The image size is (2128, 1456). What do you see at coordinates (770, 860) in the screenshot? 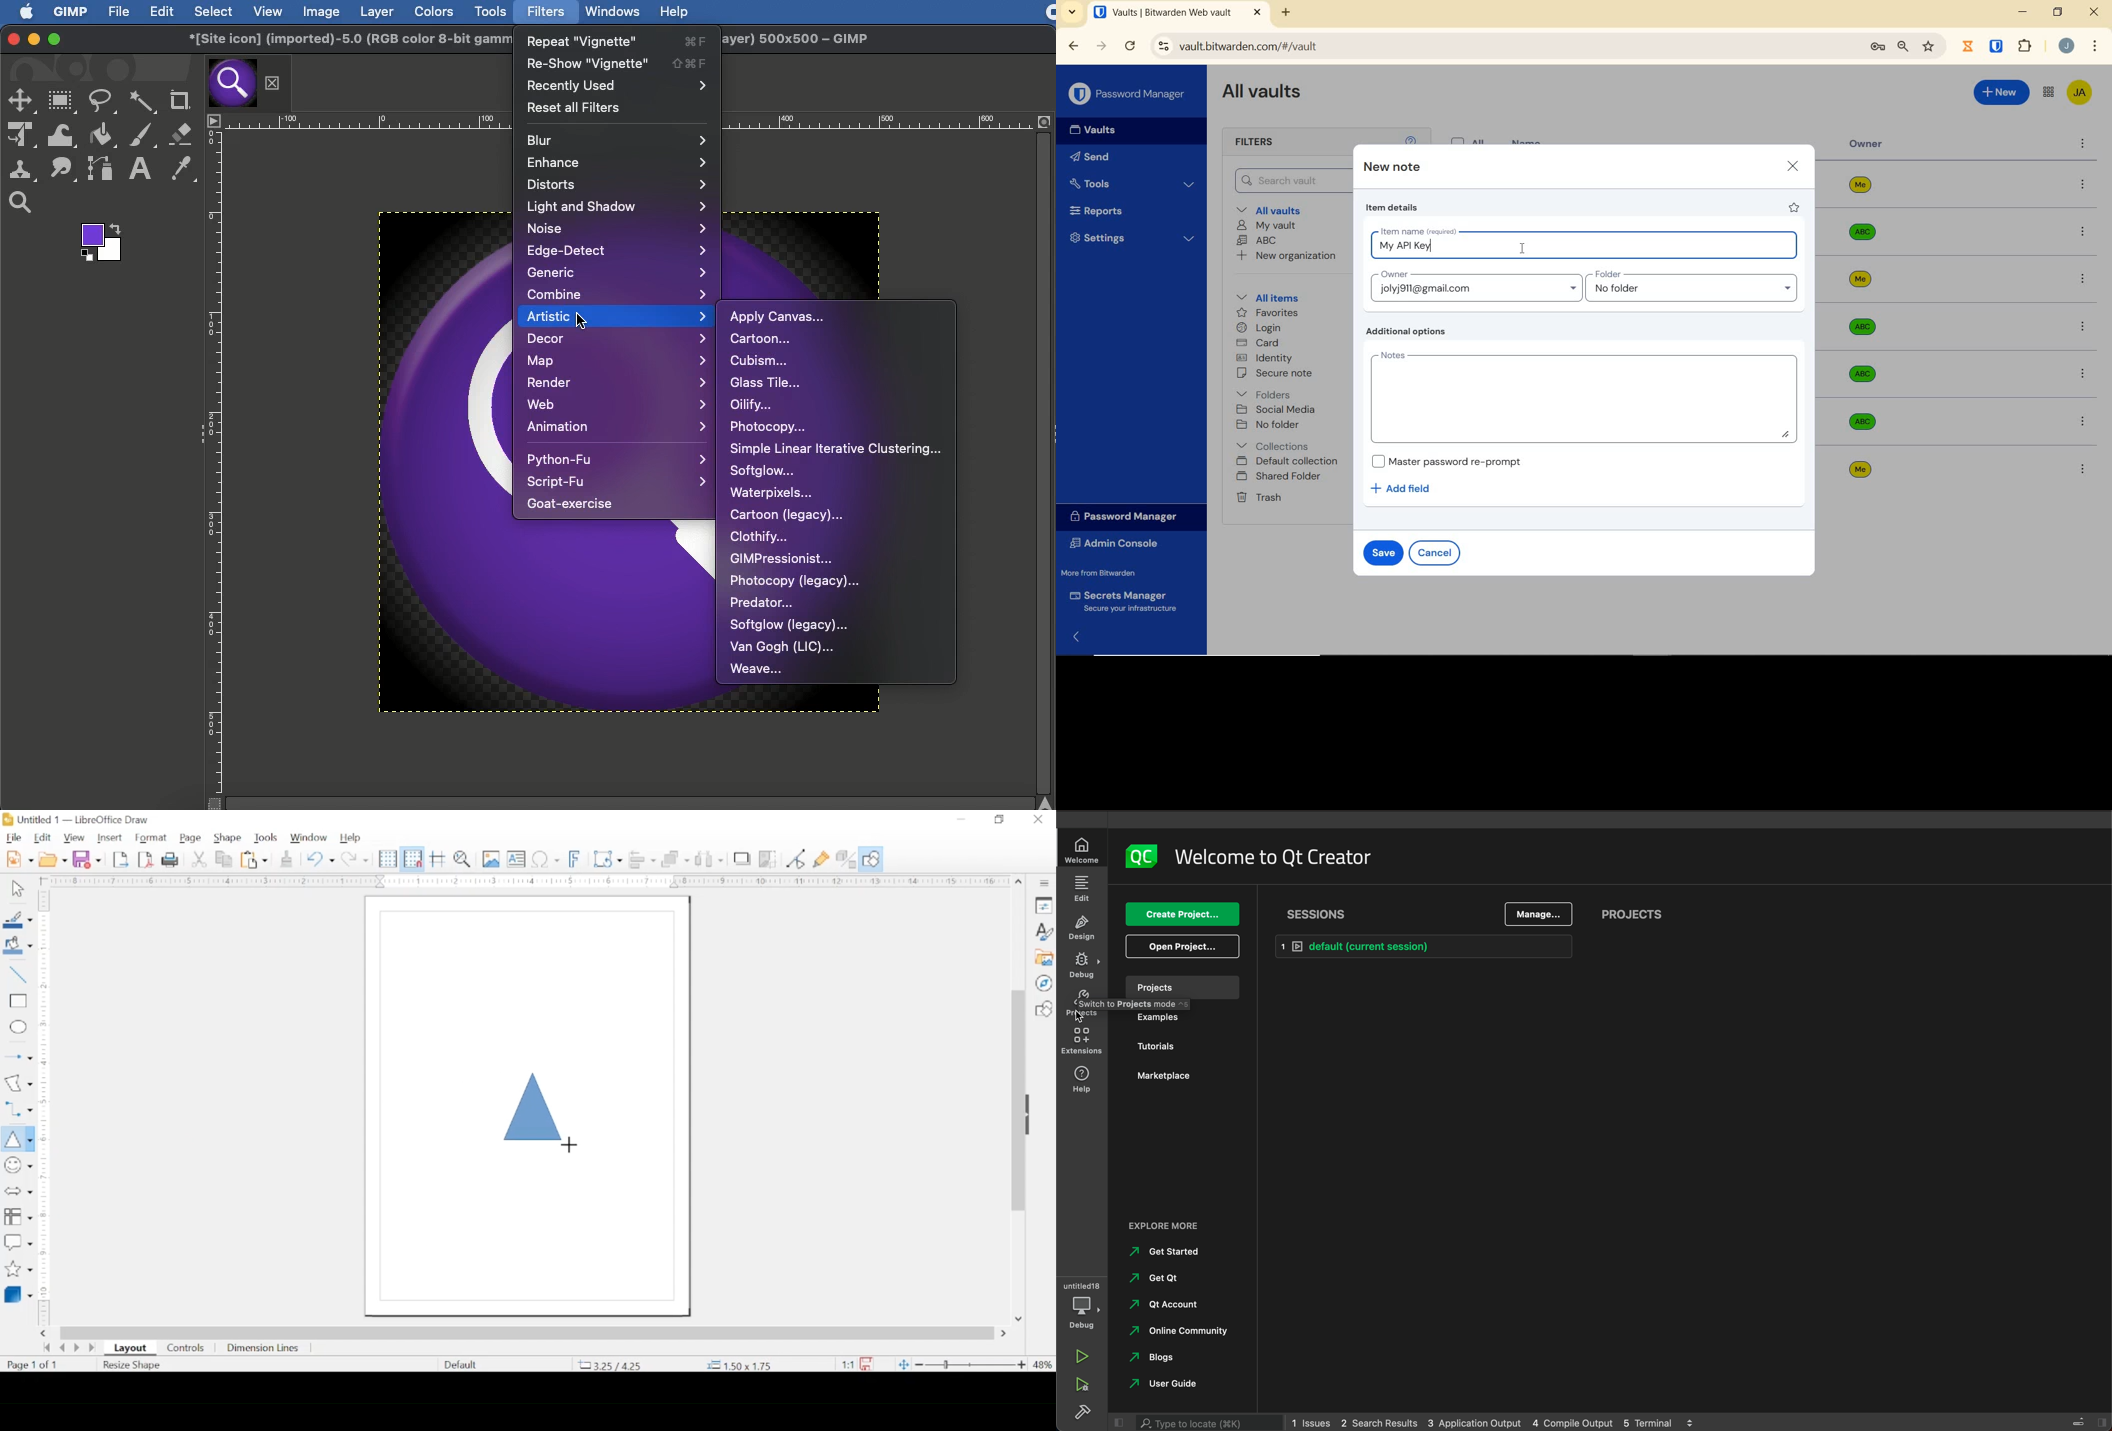
I see `crop image` at bounding box center [770, 860].